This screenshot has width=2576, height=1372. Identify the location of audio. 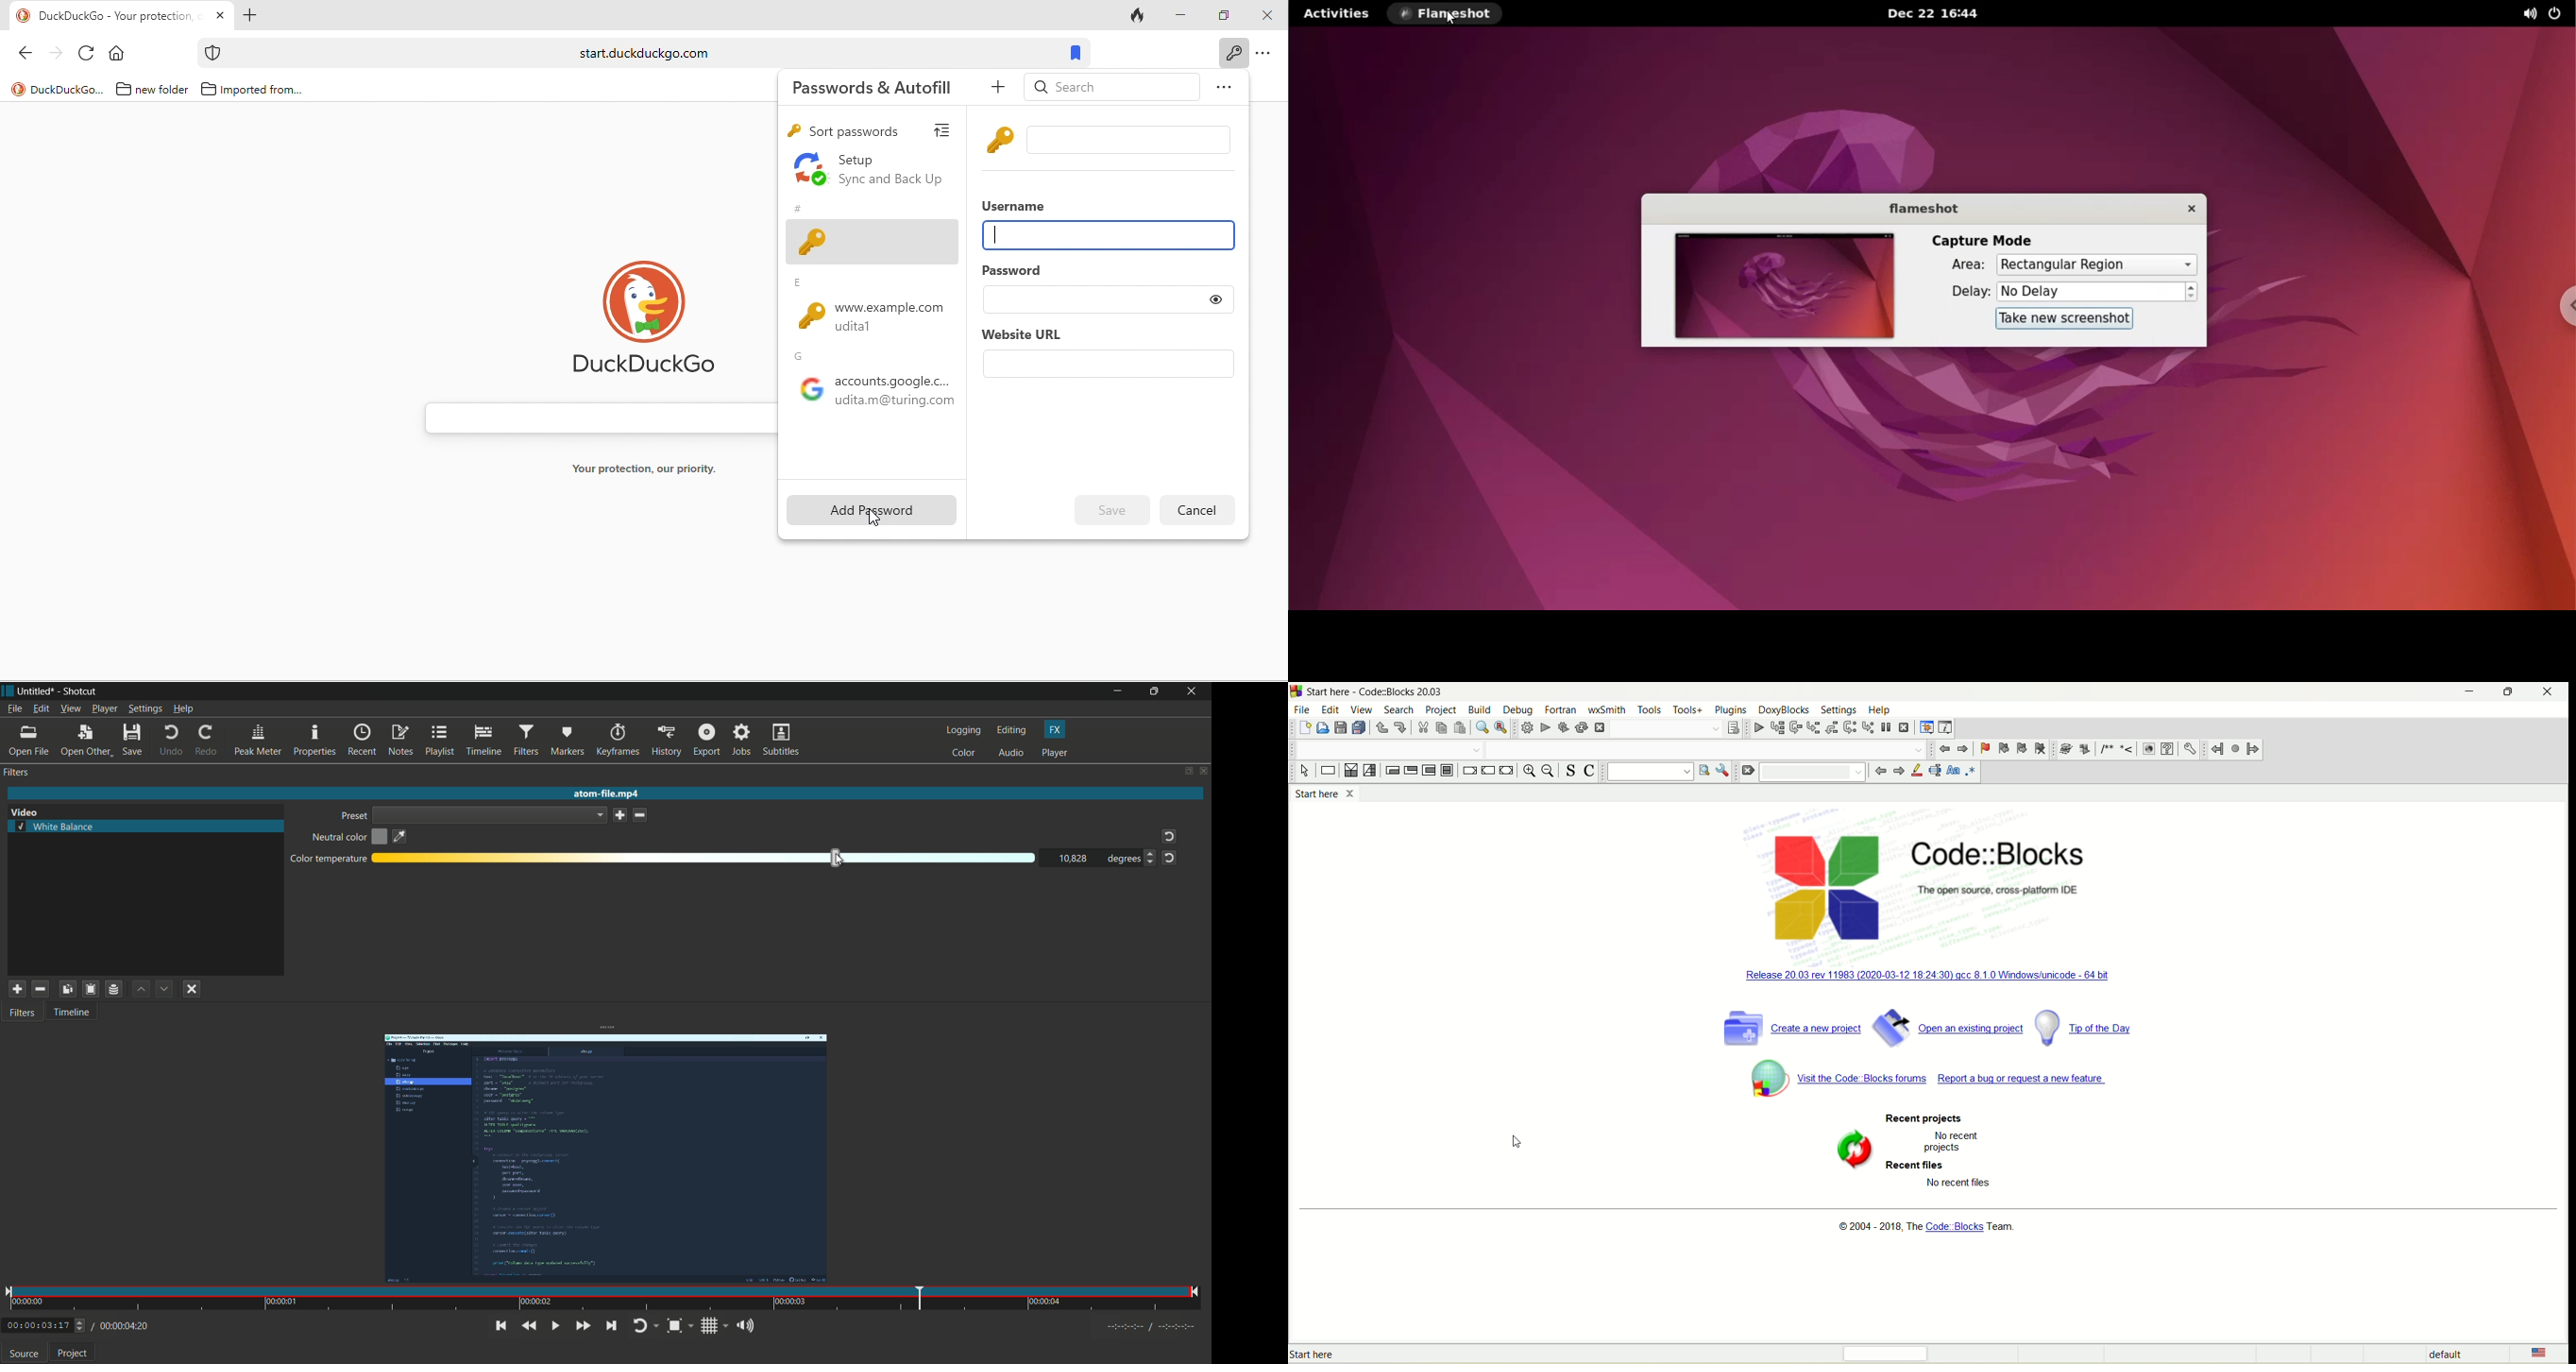
(1011, 753).